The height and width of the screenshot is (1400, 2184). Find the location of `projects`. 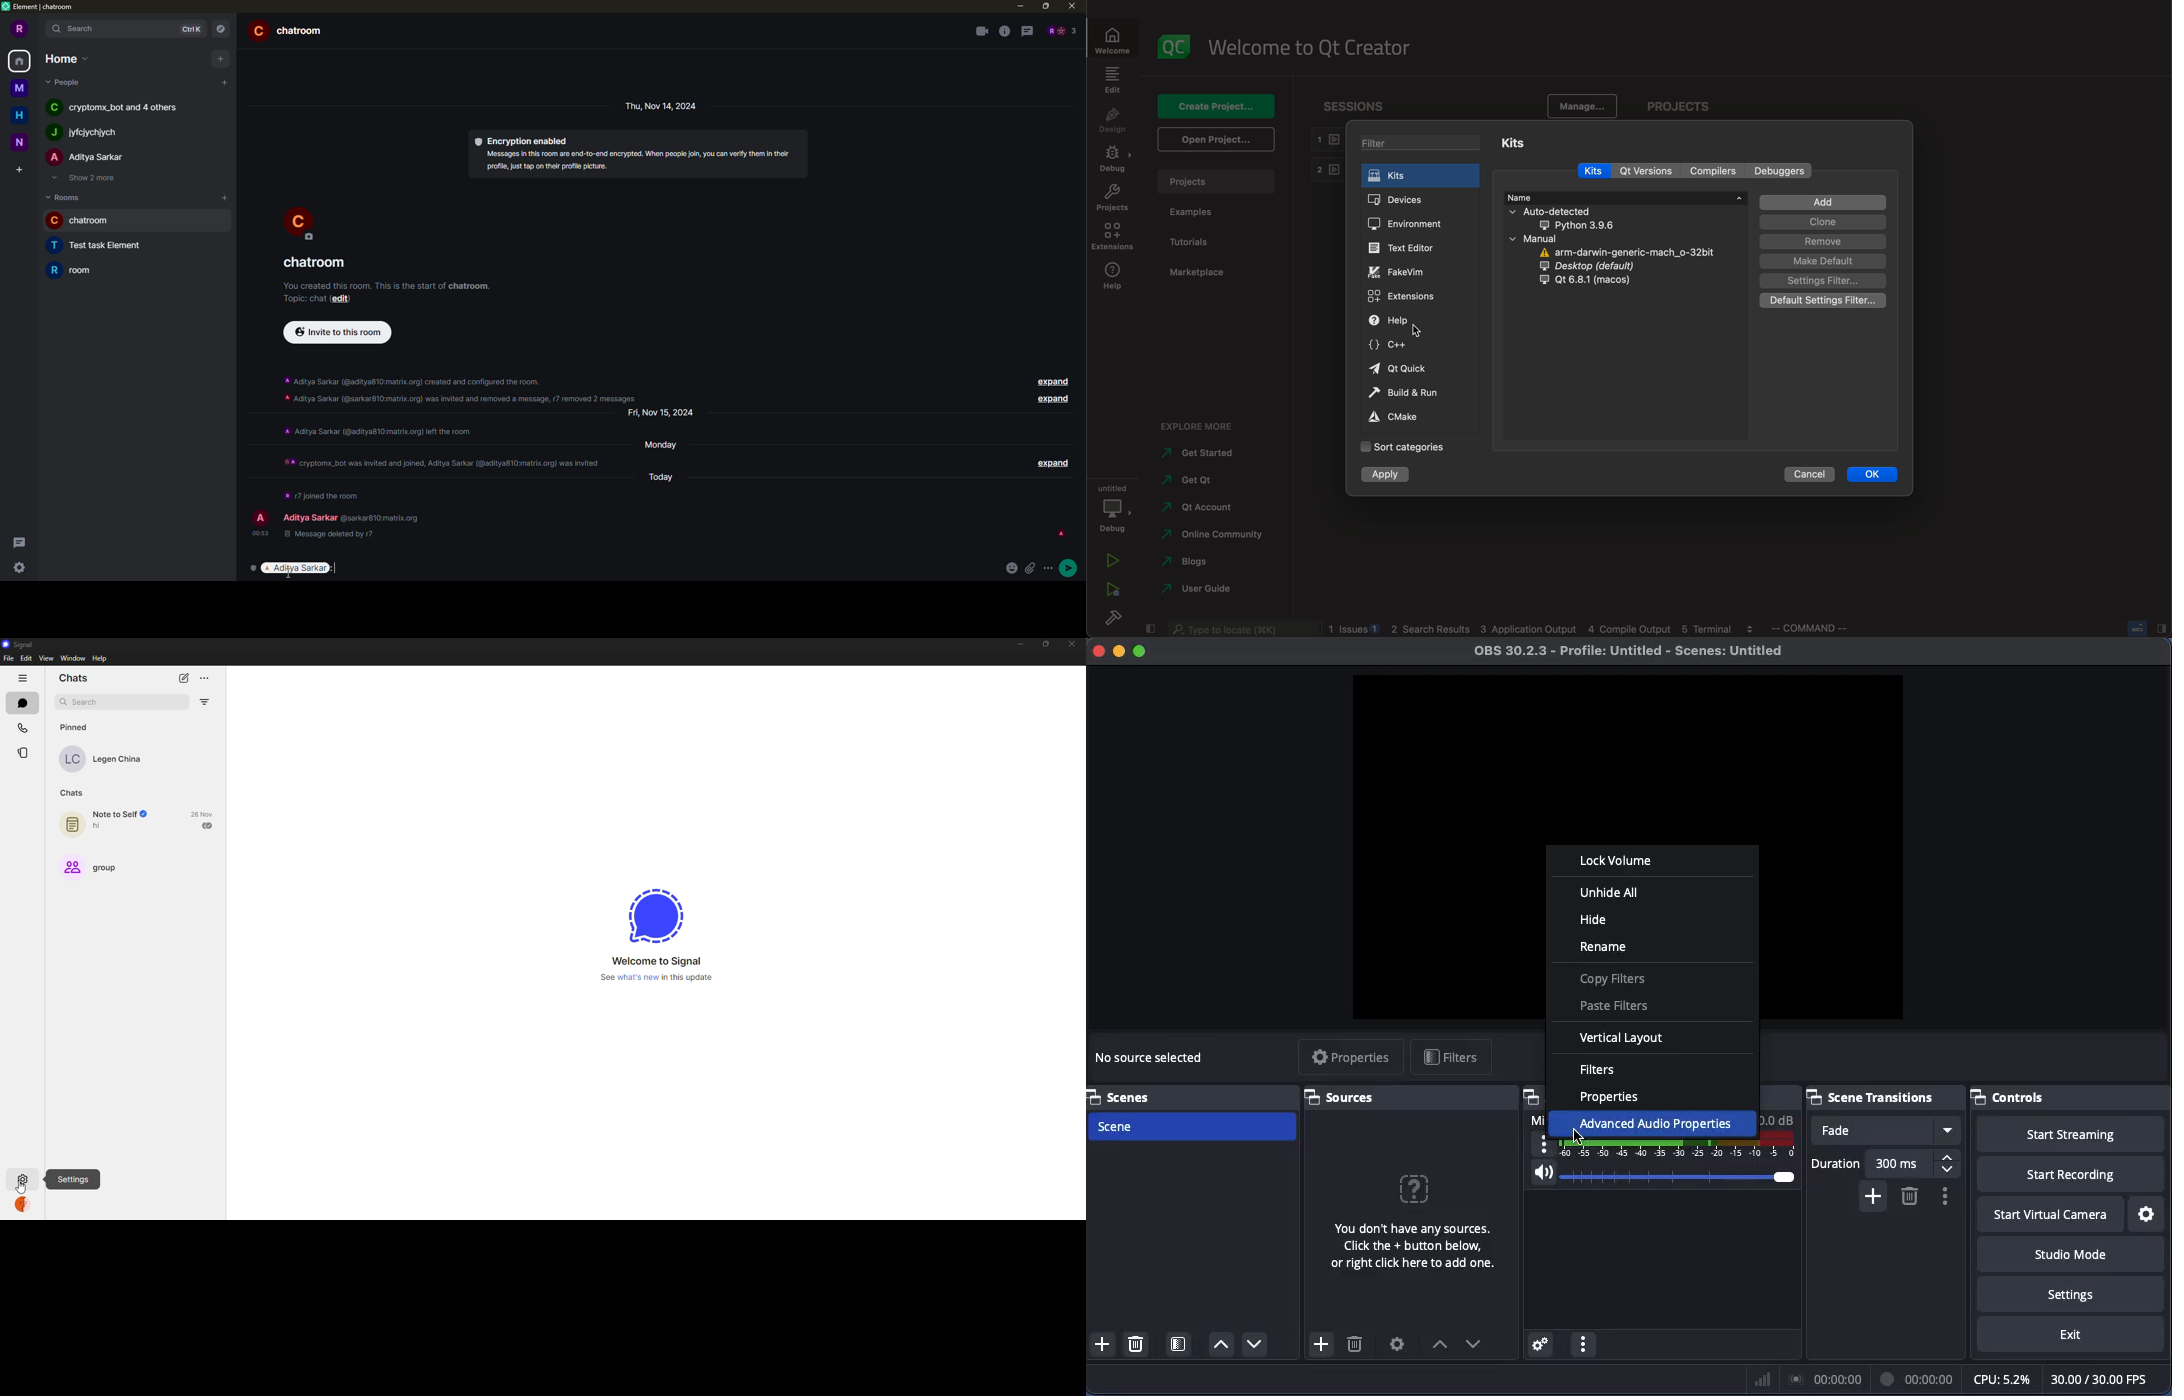

projects is located at coordinates (1685, 107).